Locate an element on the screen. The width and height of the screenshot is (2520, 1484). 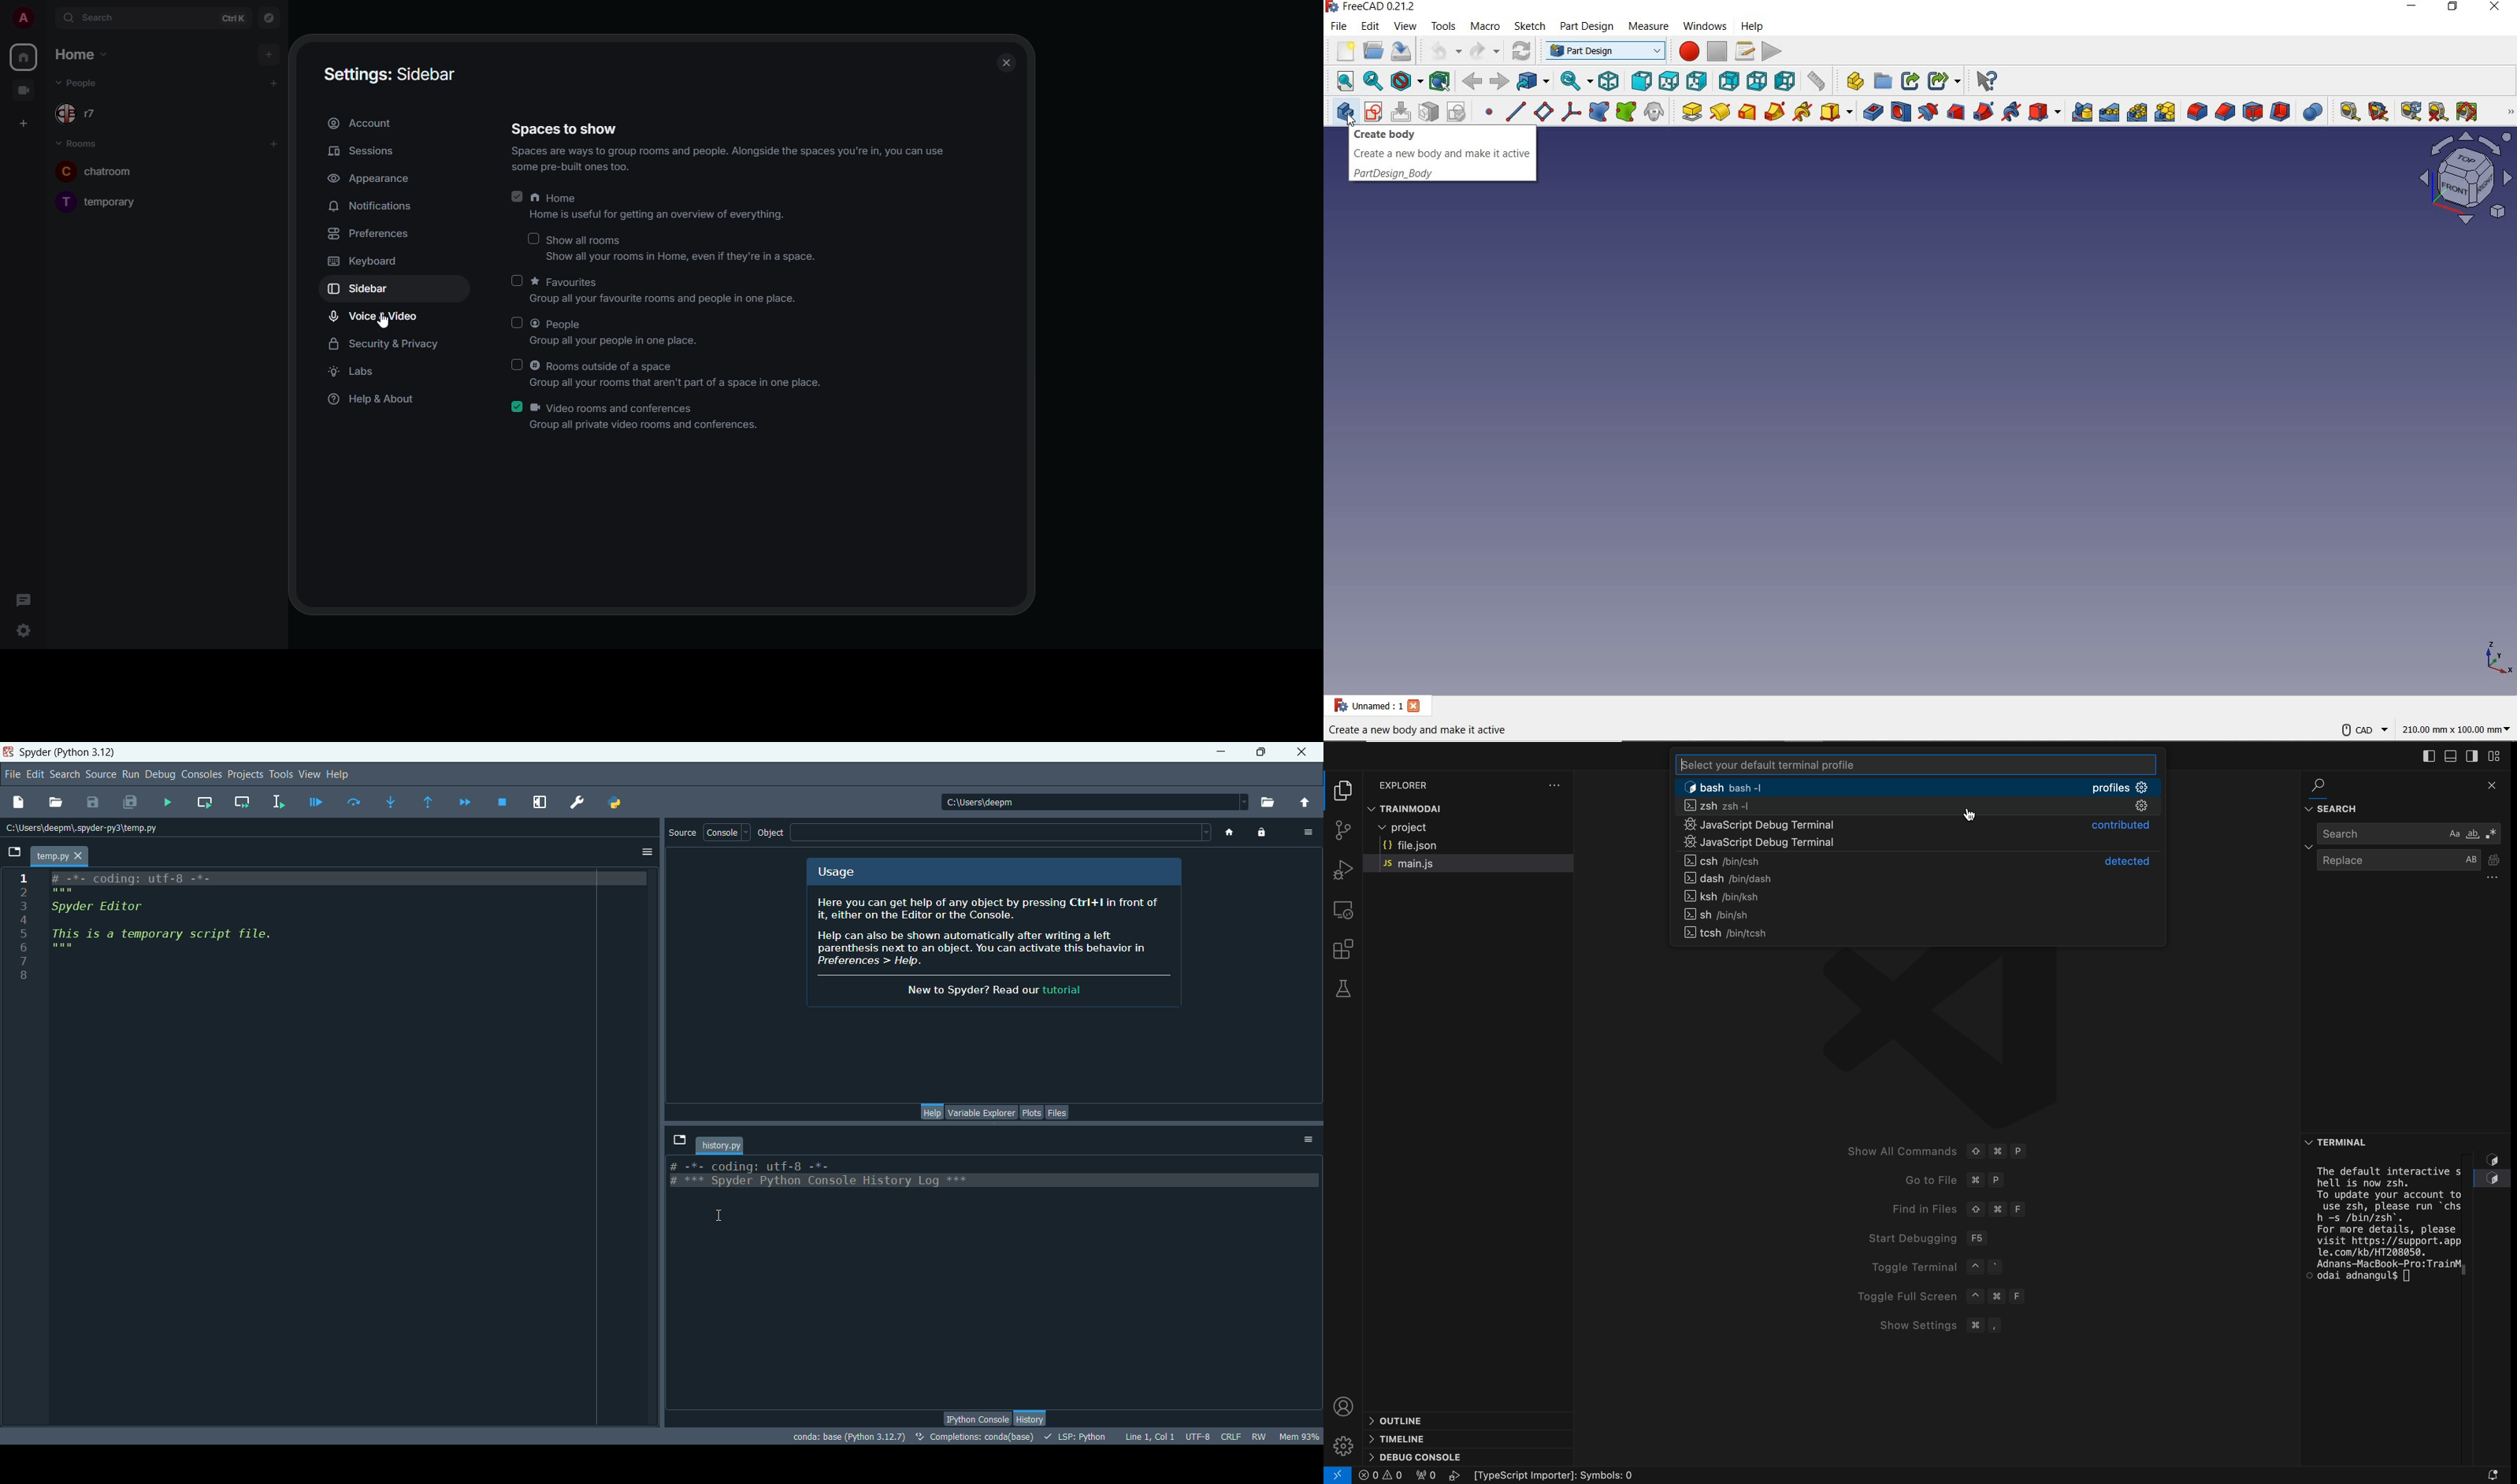
plots is located at coordinates (1031, 1113).